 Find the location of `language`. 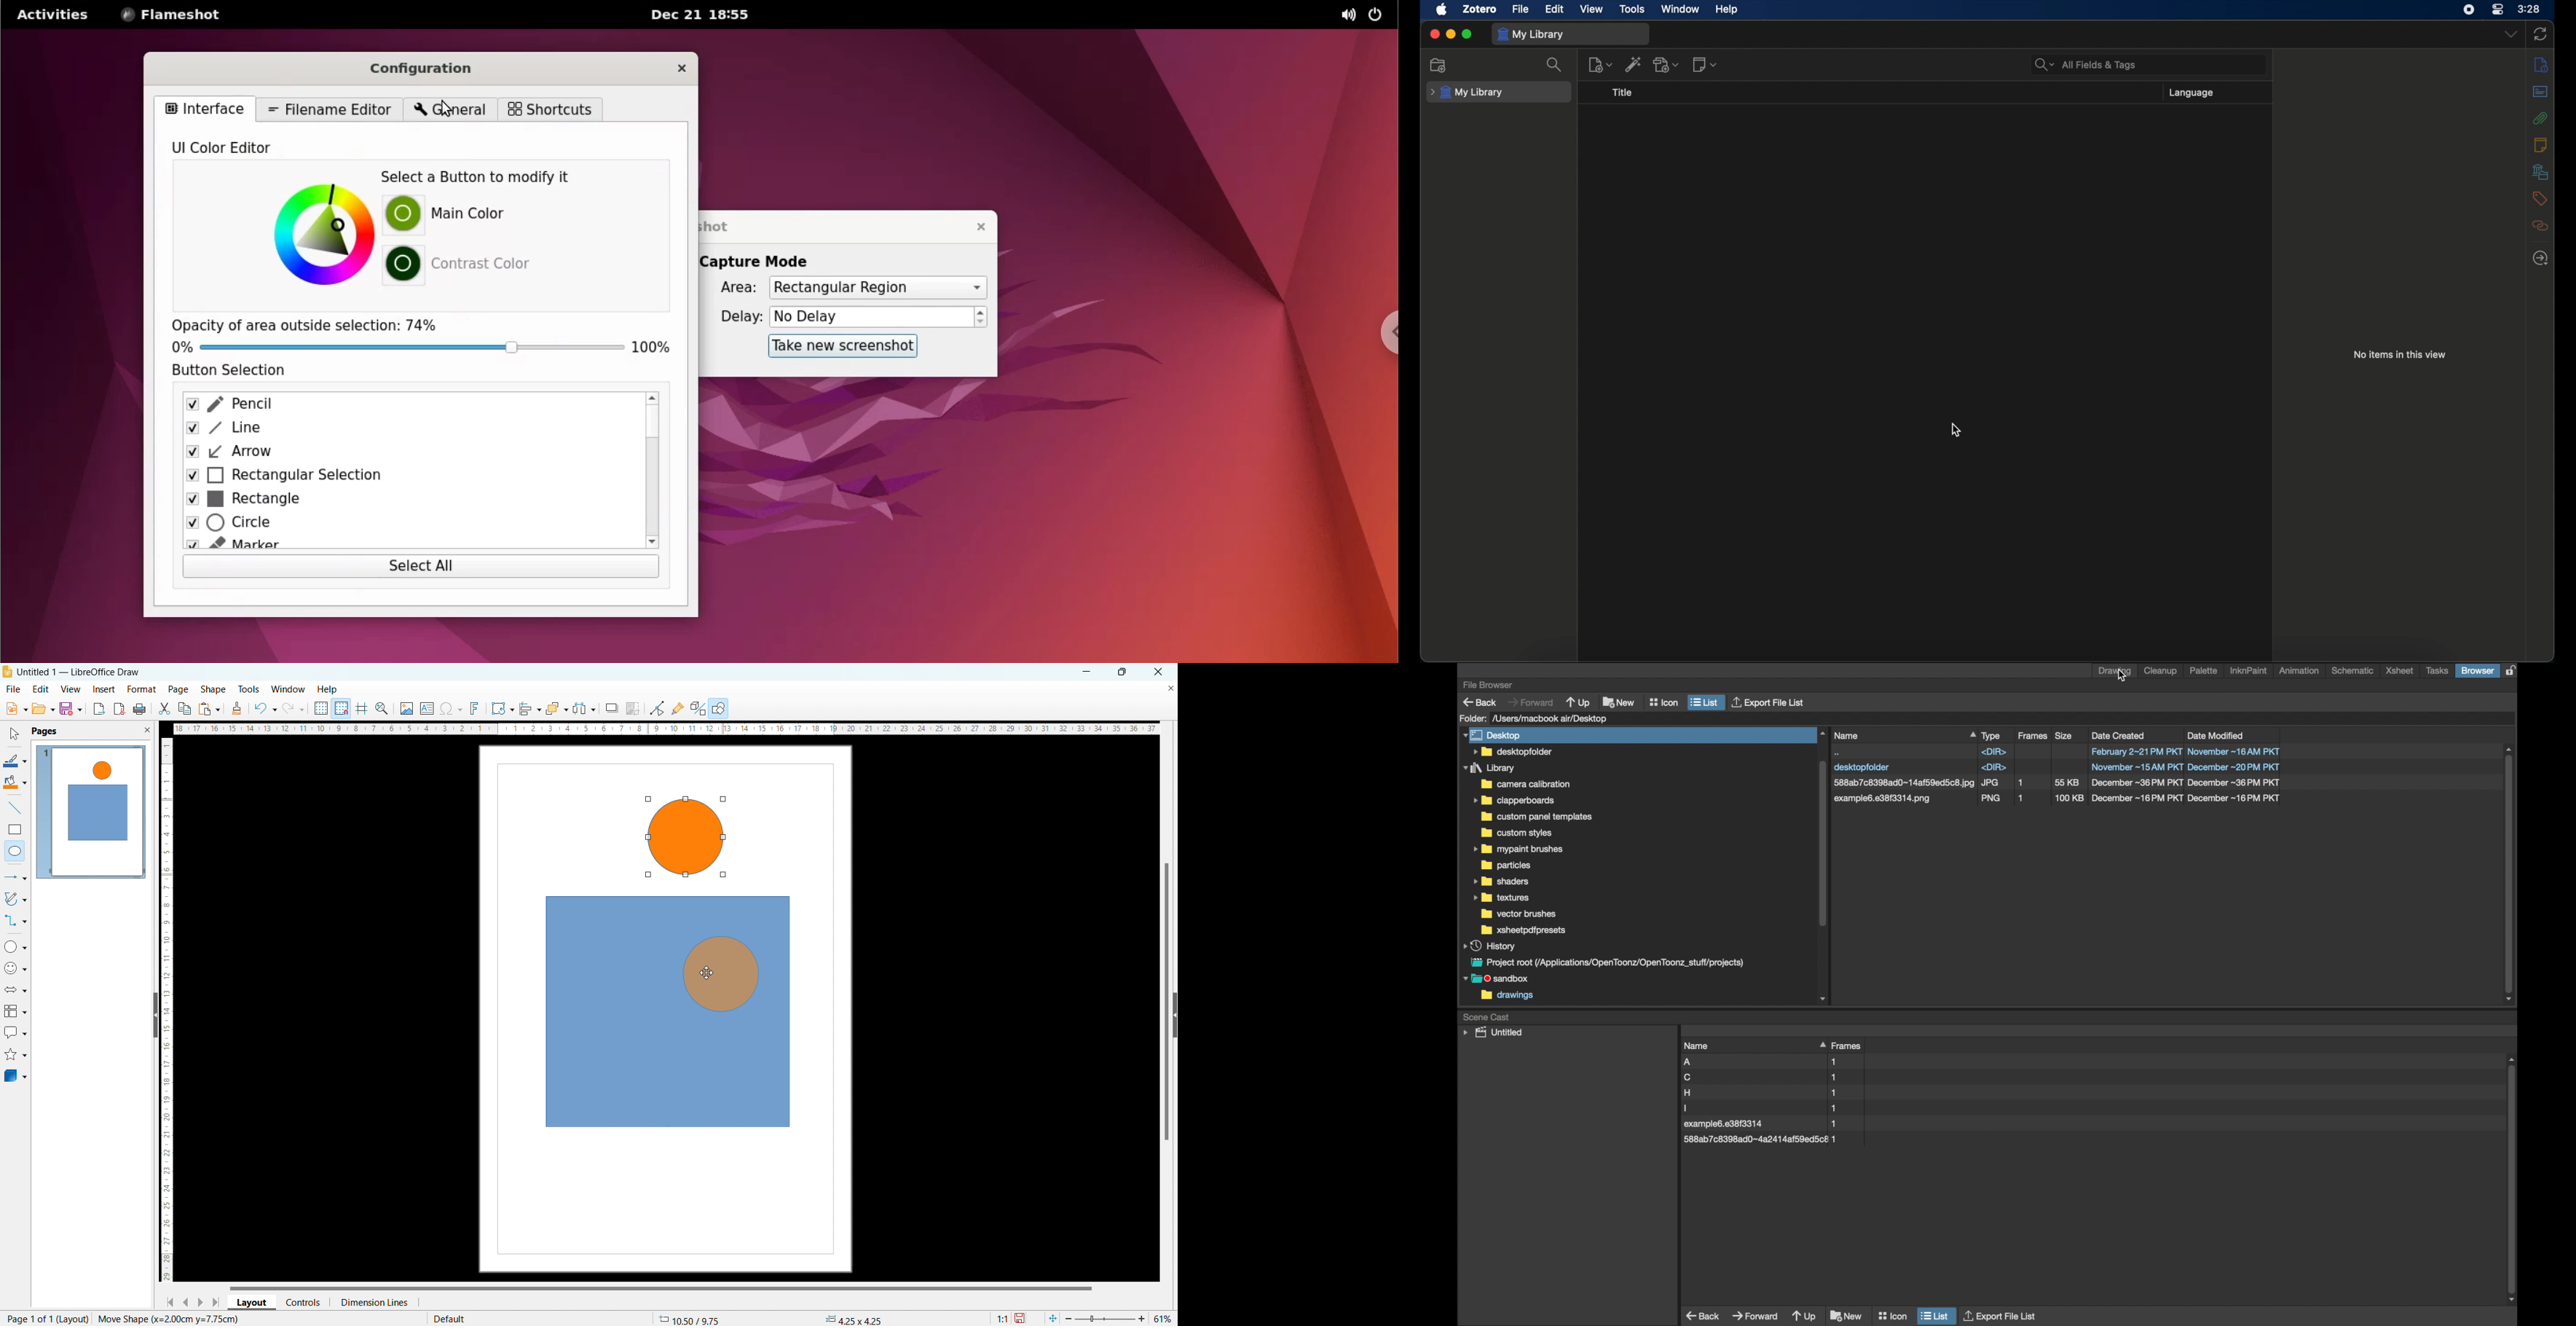

language is located at coordinates (2192, 93).